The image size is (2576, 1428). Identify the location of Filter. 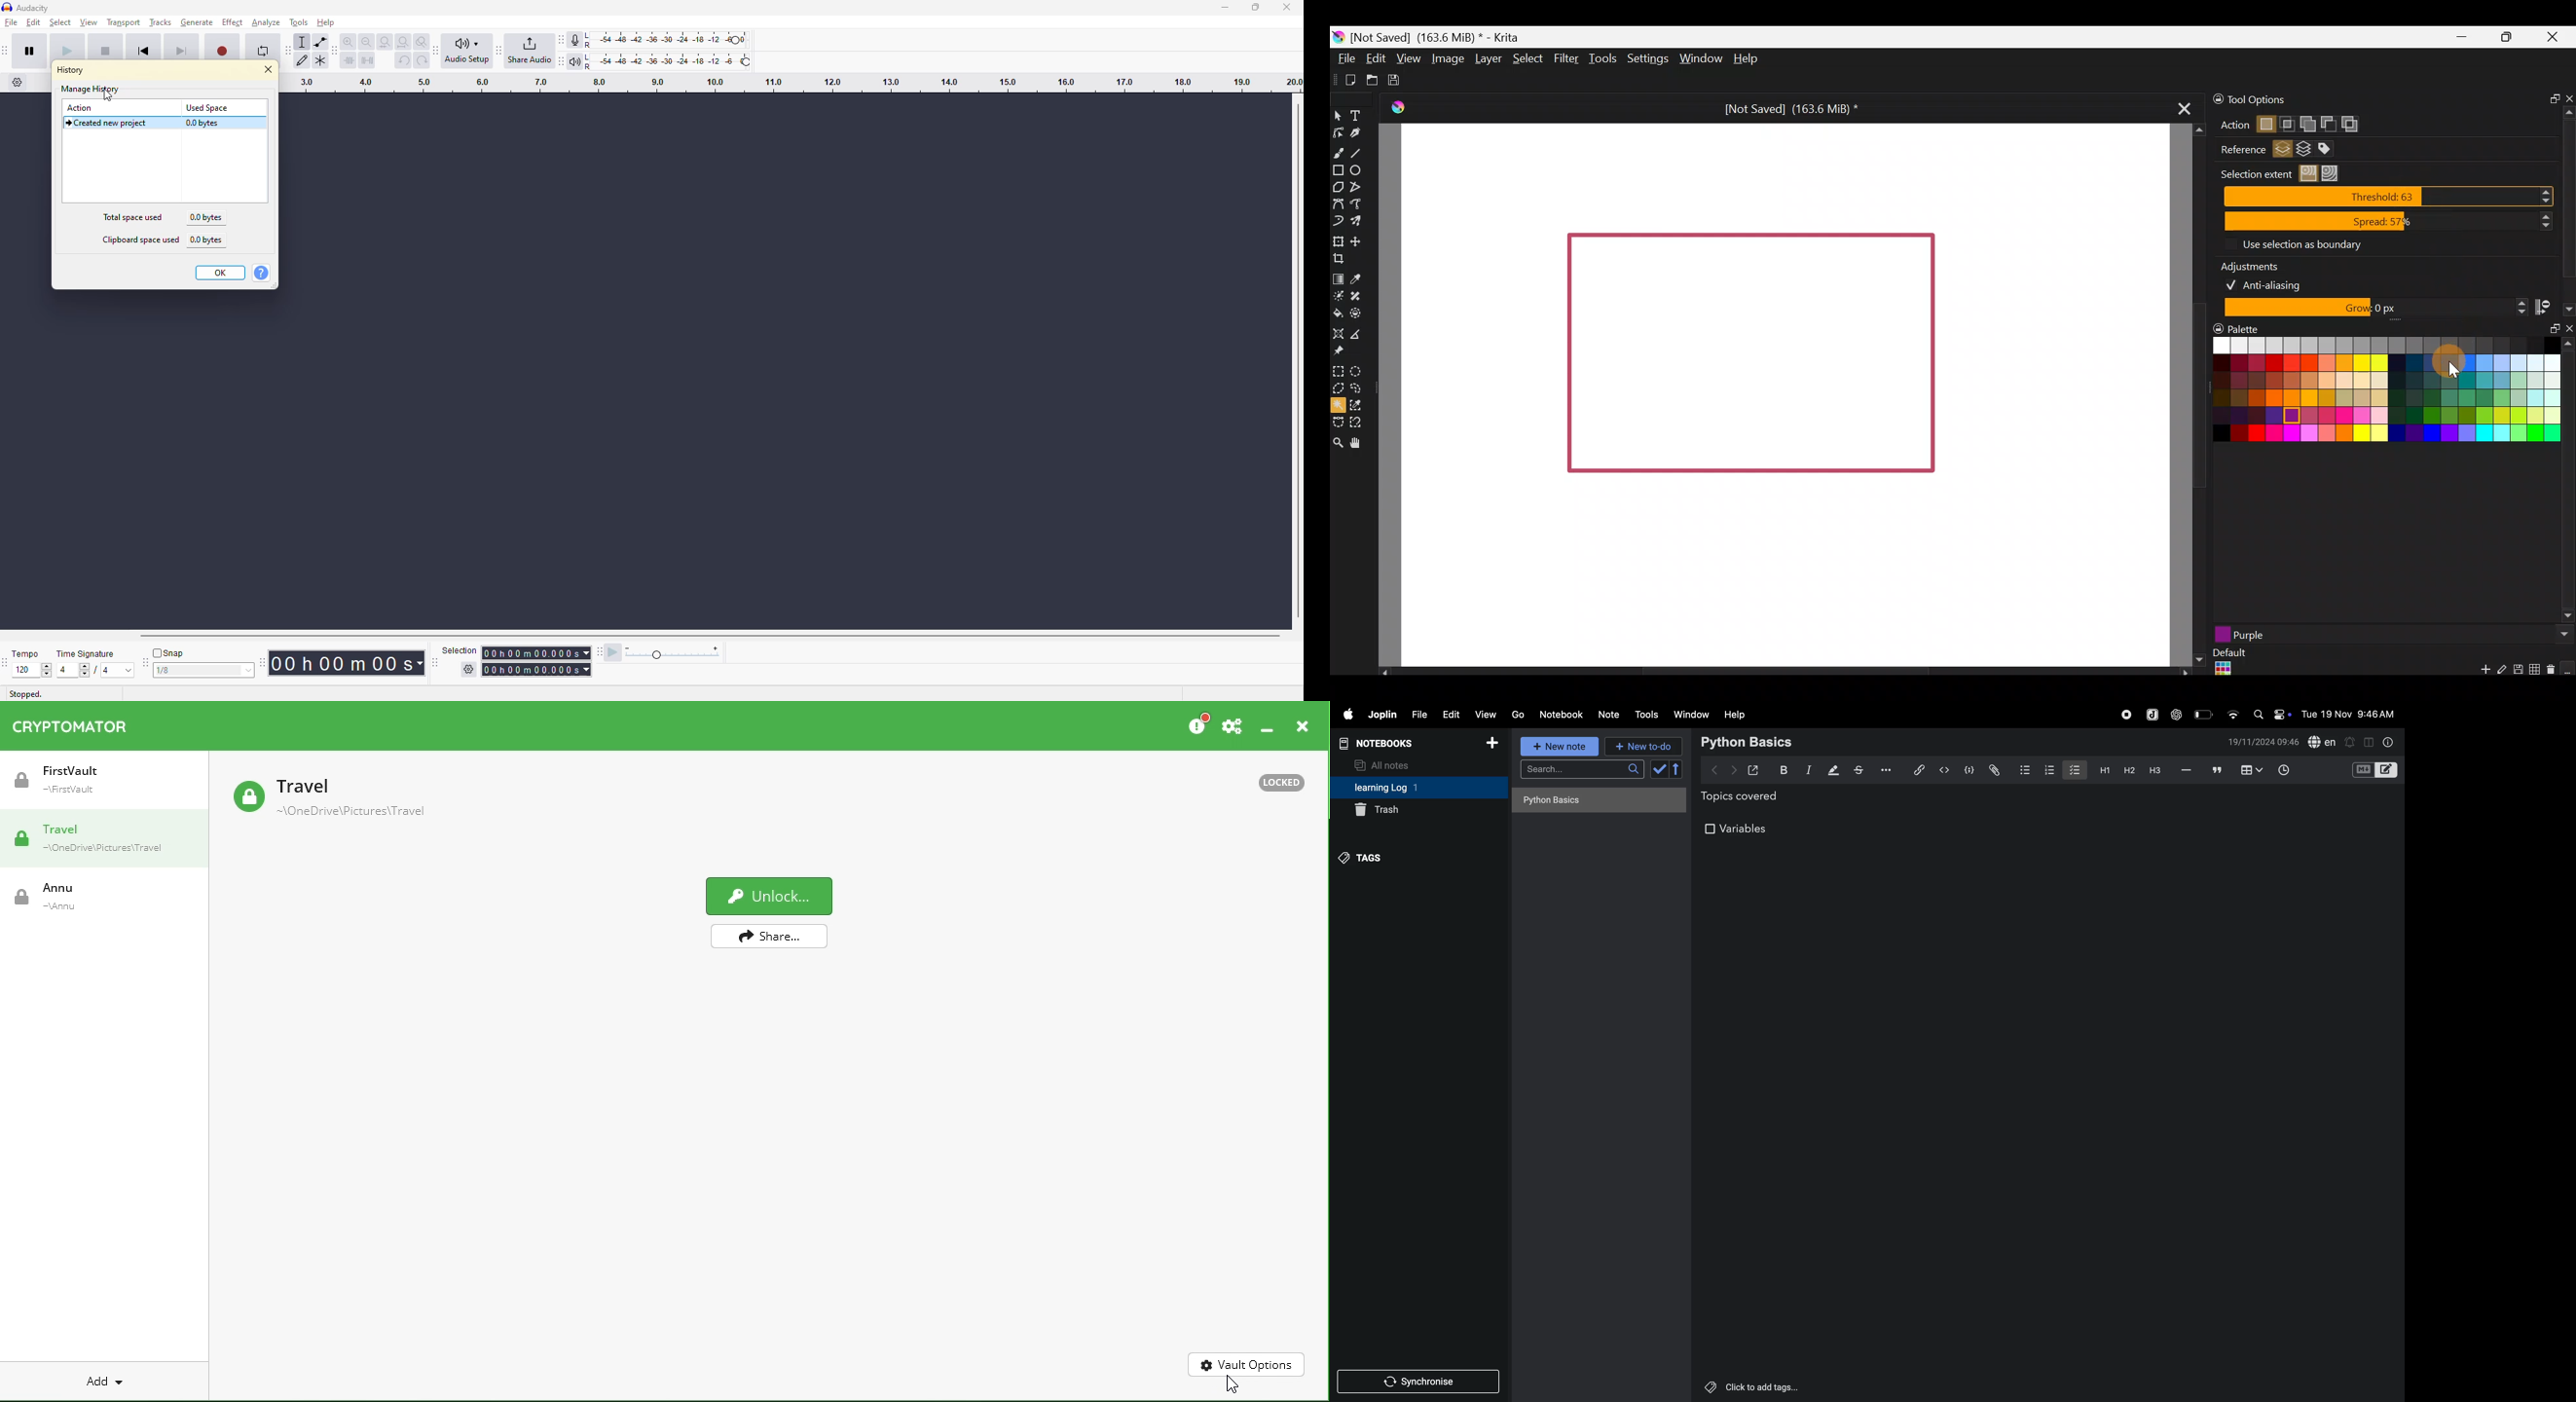
(1564, 58).